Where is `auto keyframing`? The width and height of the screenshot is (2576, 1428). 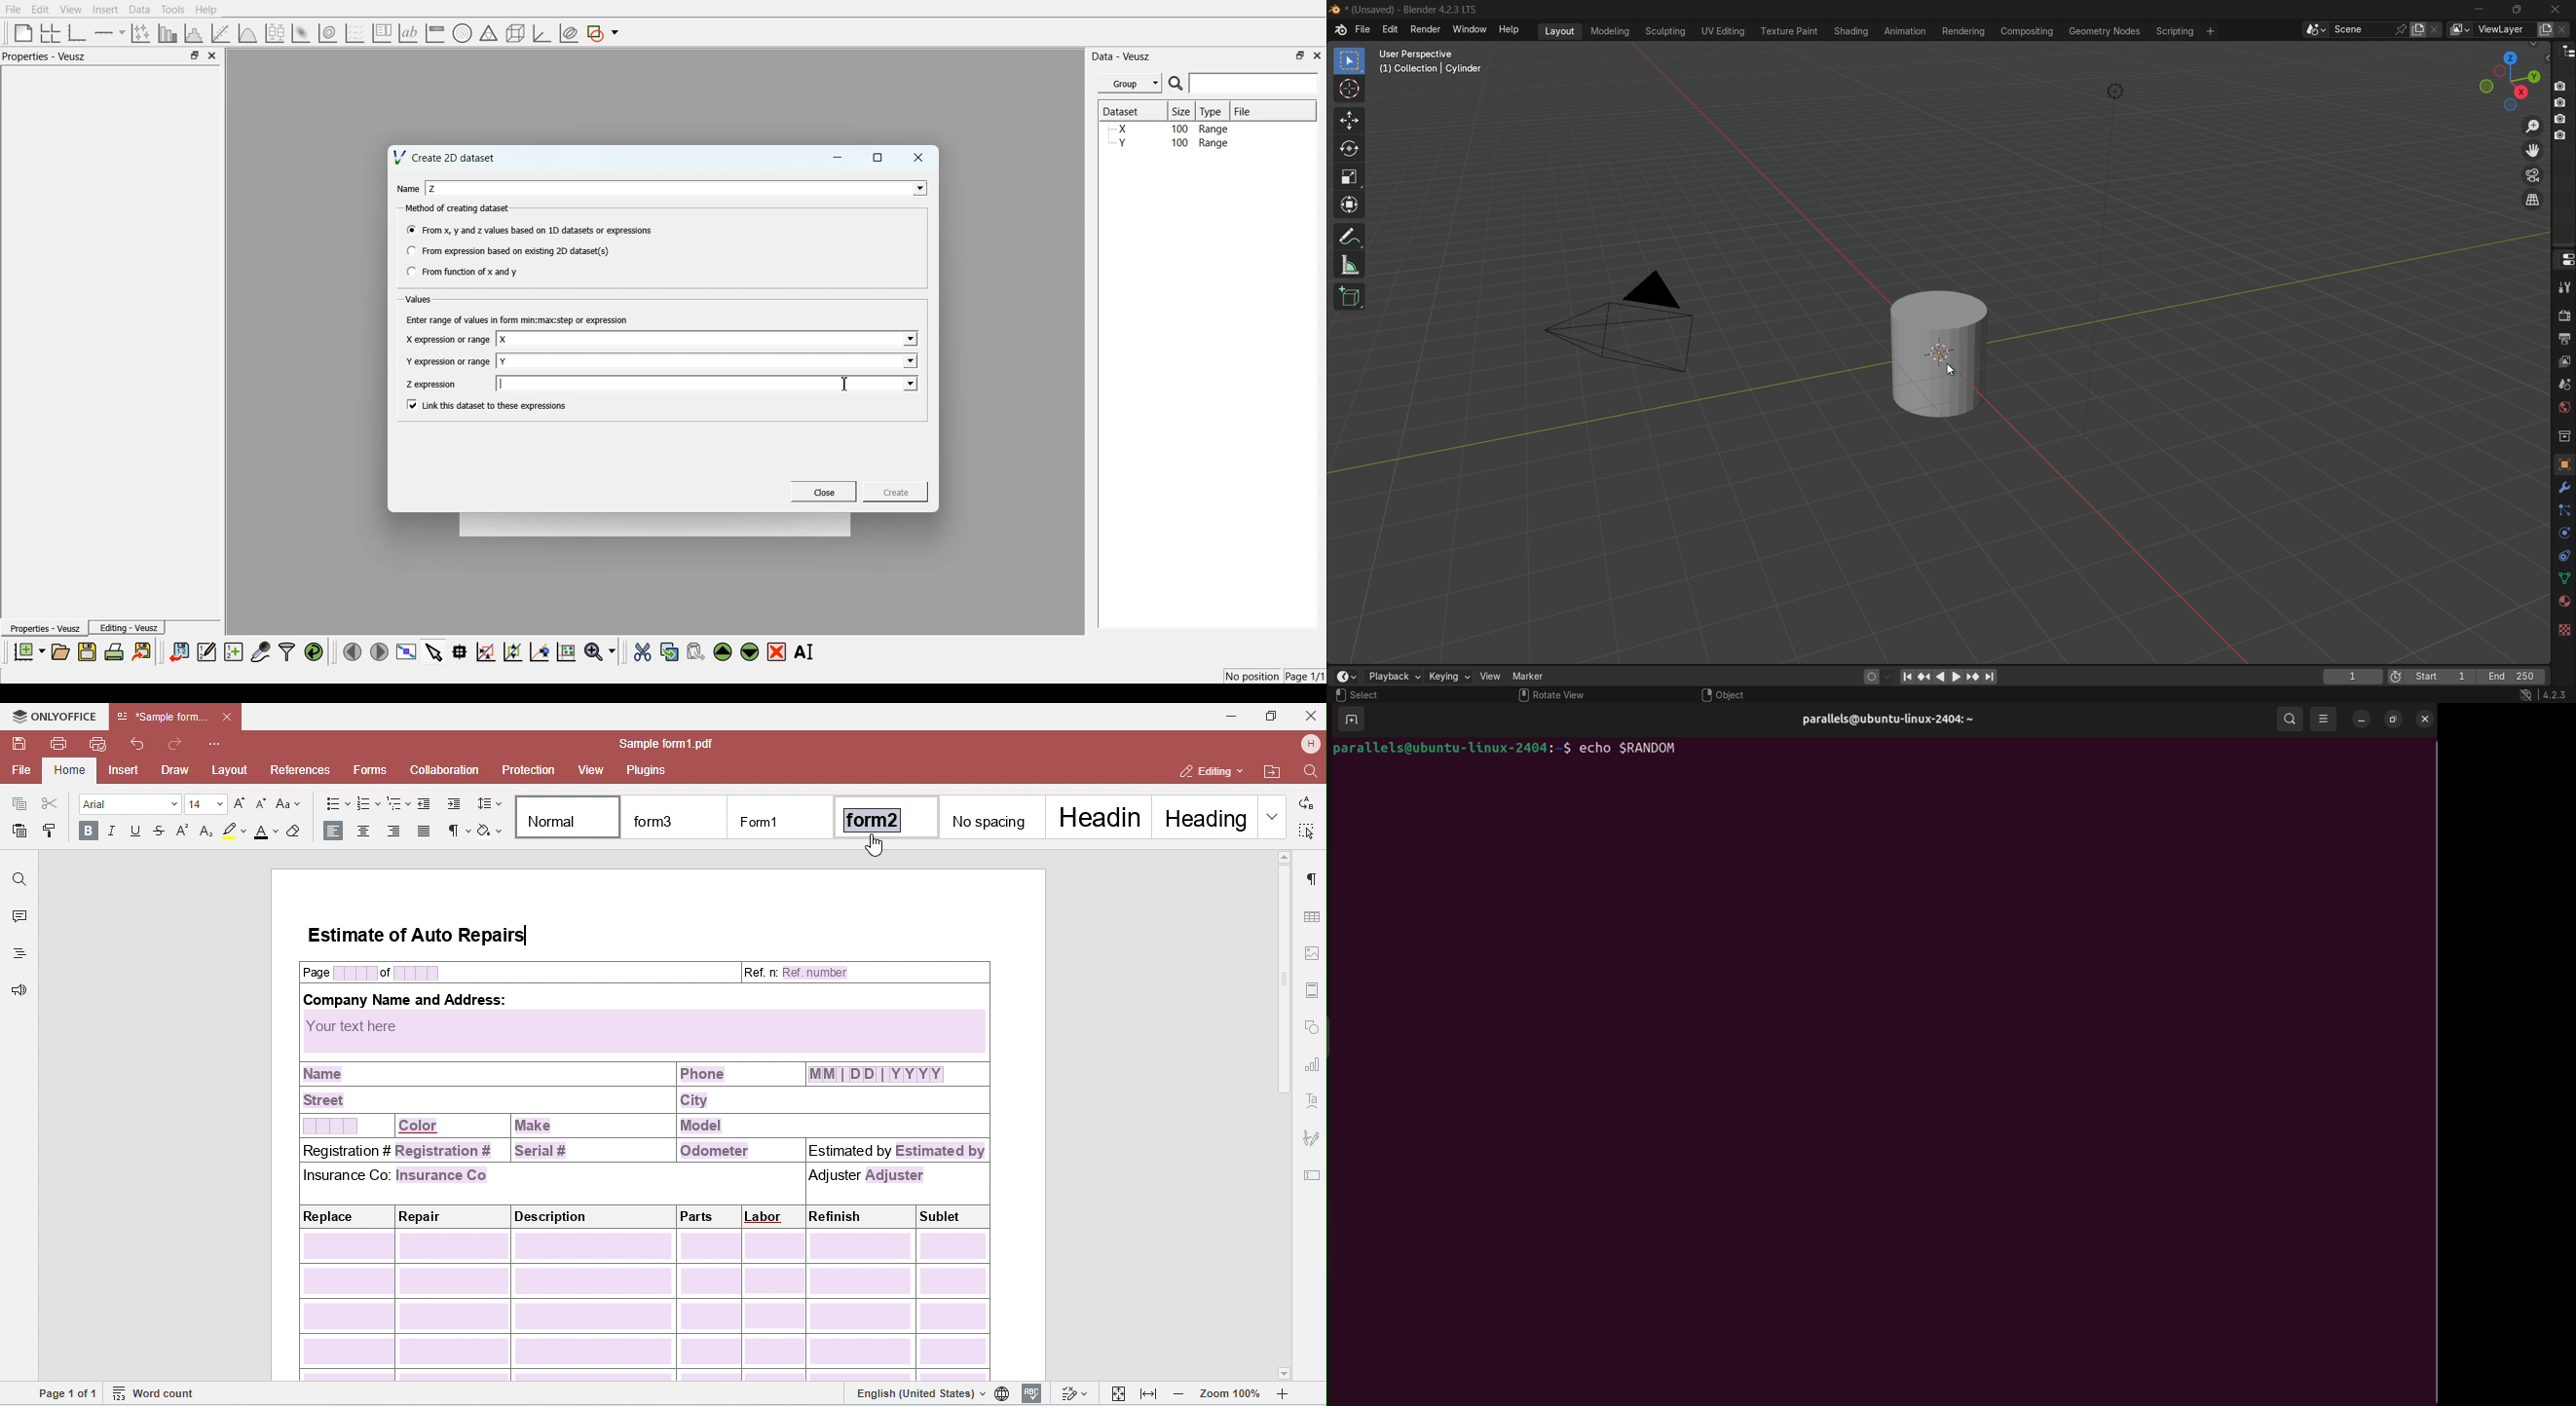 auto keyframing is located at coordinates (1888, 676).